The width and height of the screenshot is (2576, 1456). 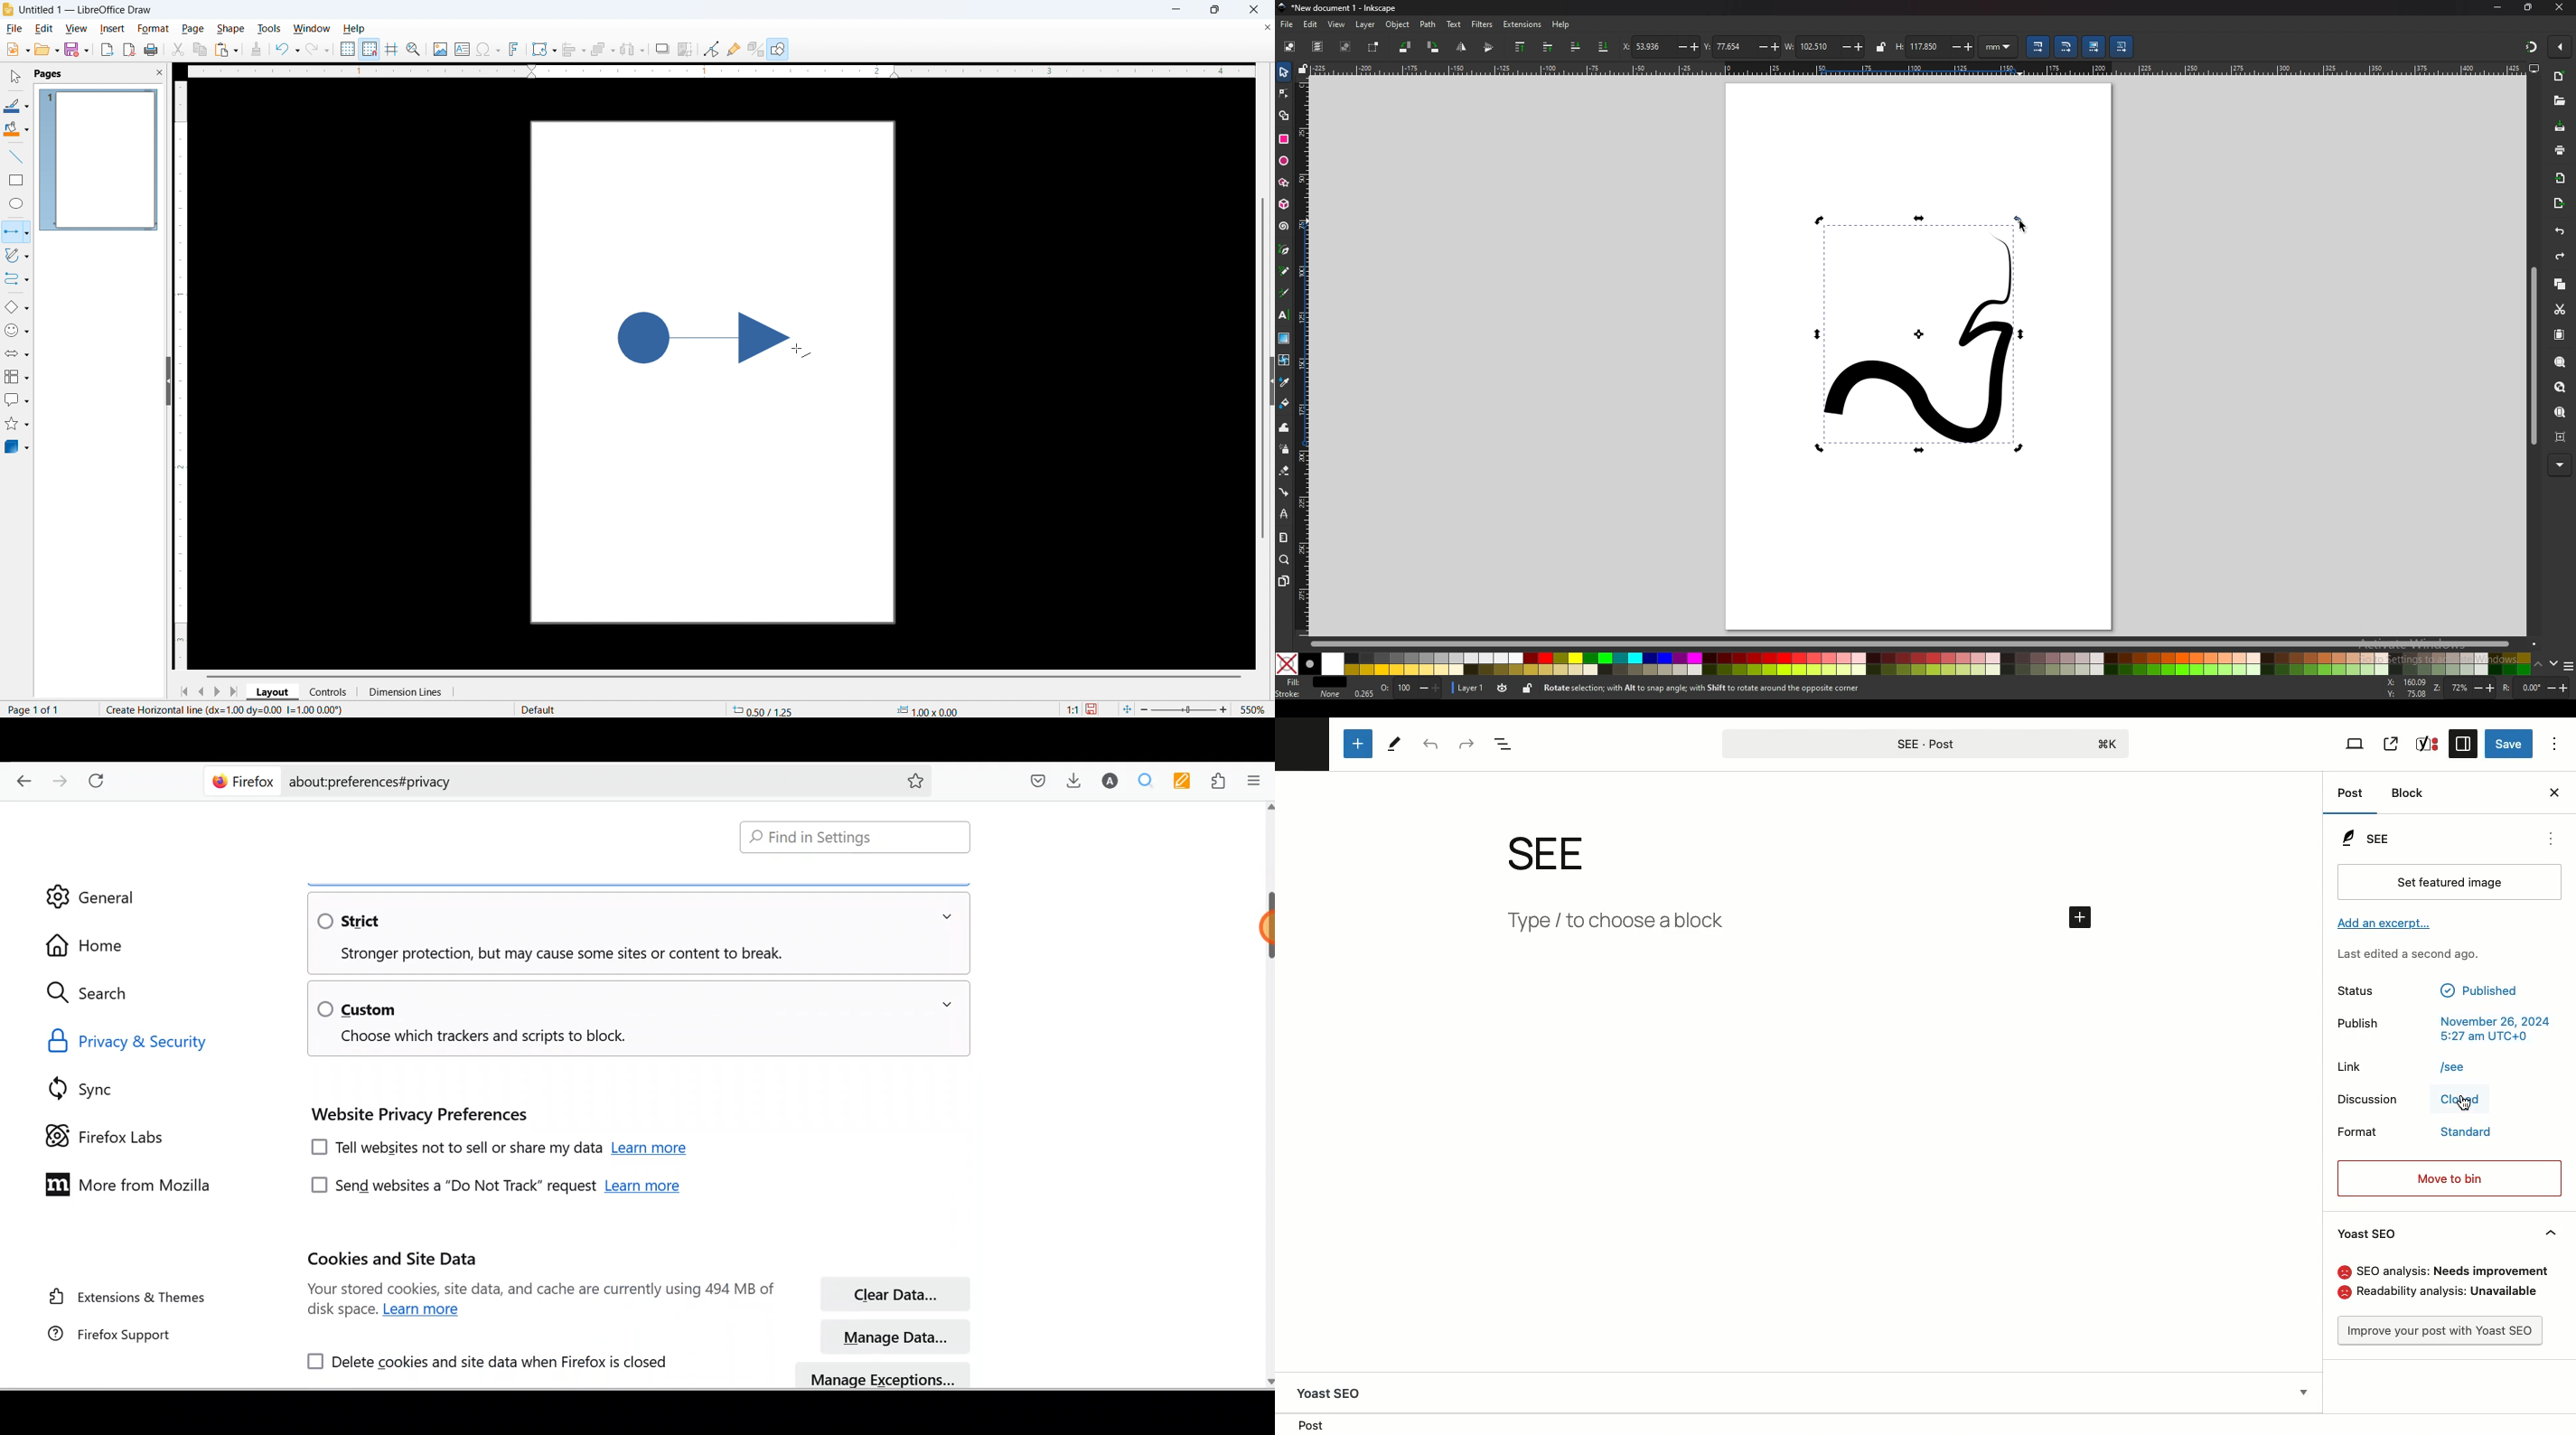 I want to click on zoom, so click(x=1284, y=560).